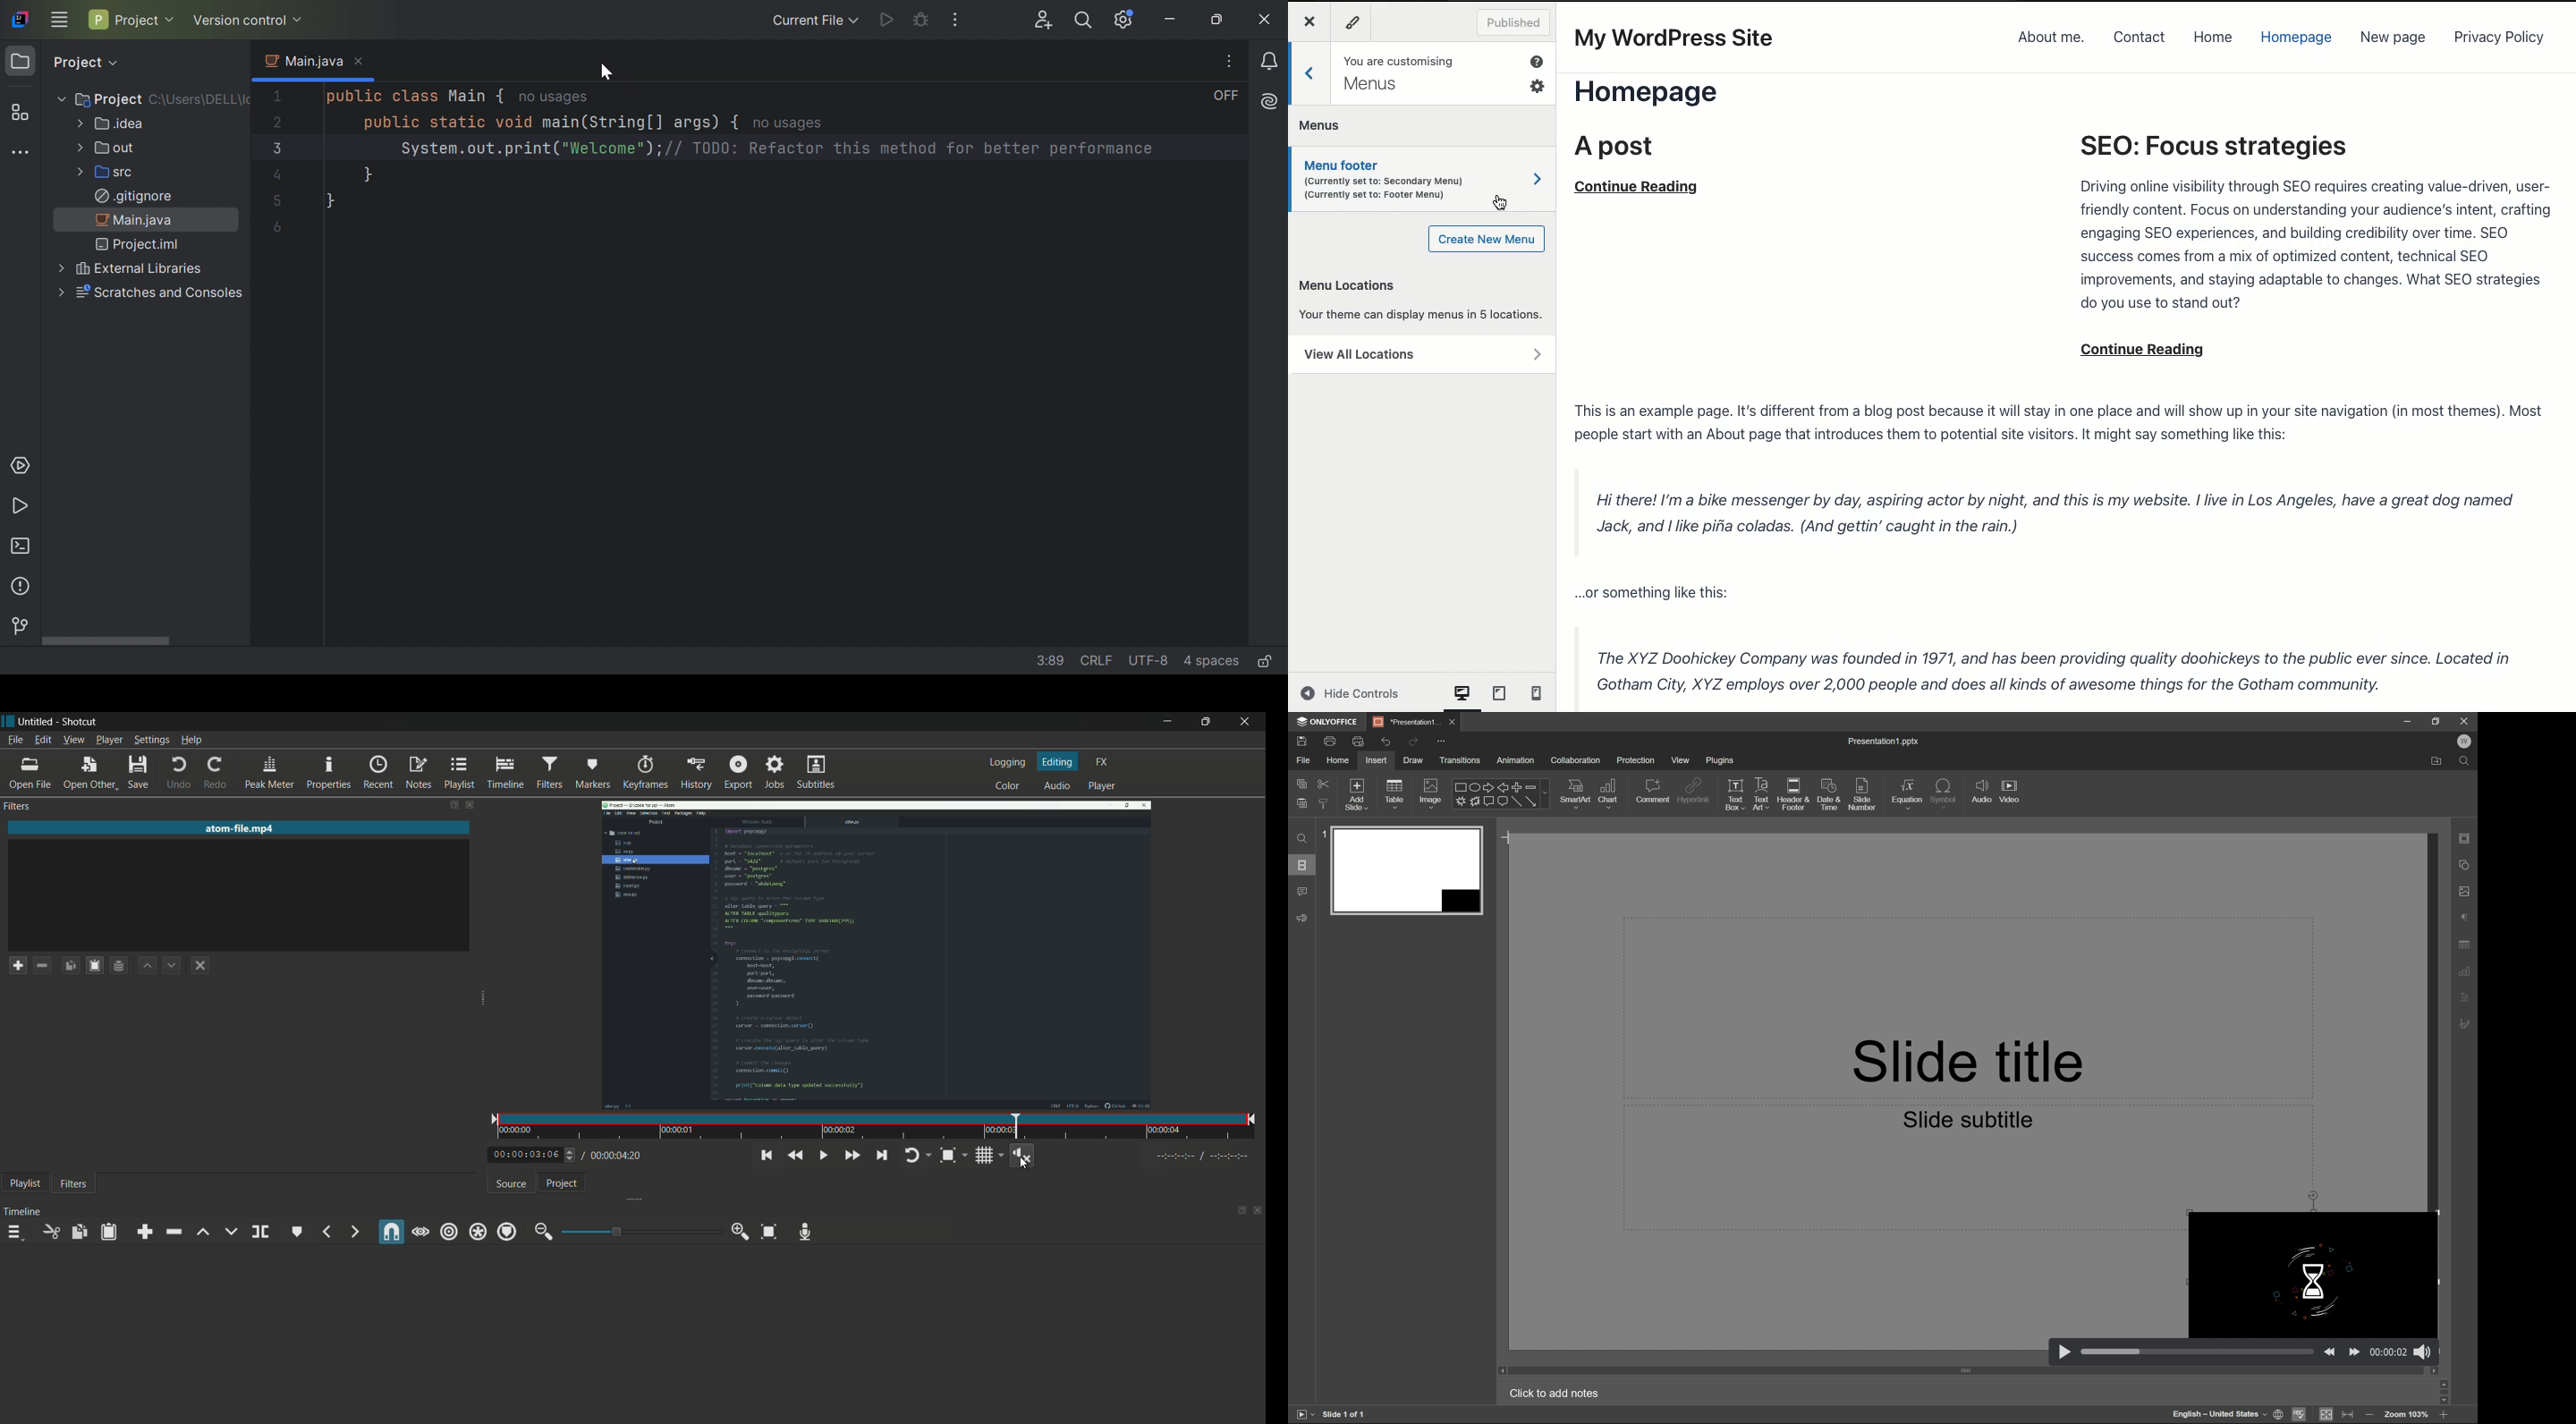 The width and height of the screenshot is (2576, 1428). I want to click on Close, so click(2464, 721).